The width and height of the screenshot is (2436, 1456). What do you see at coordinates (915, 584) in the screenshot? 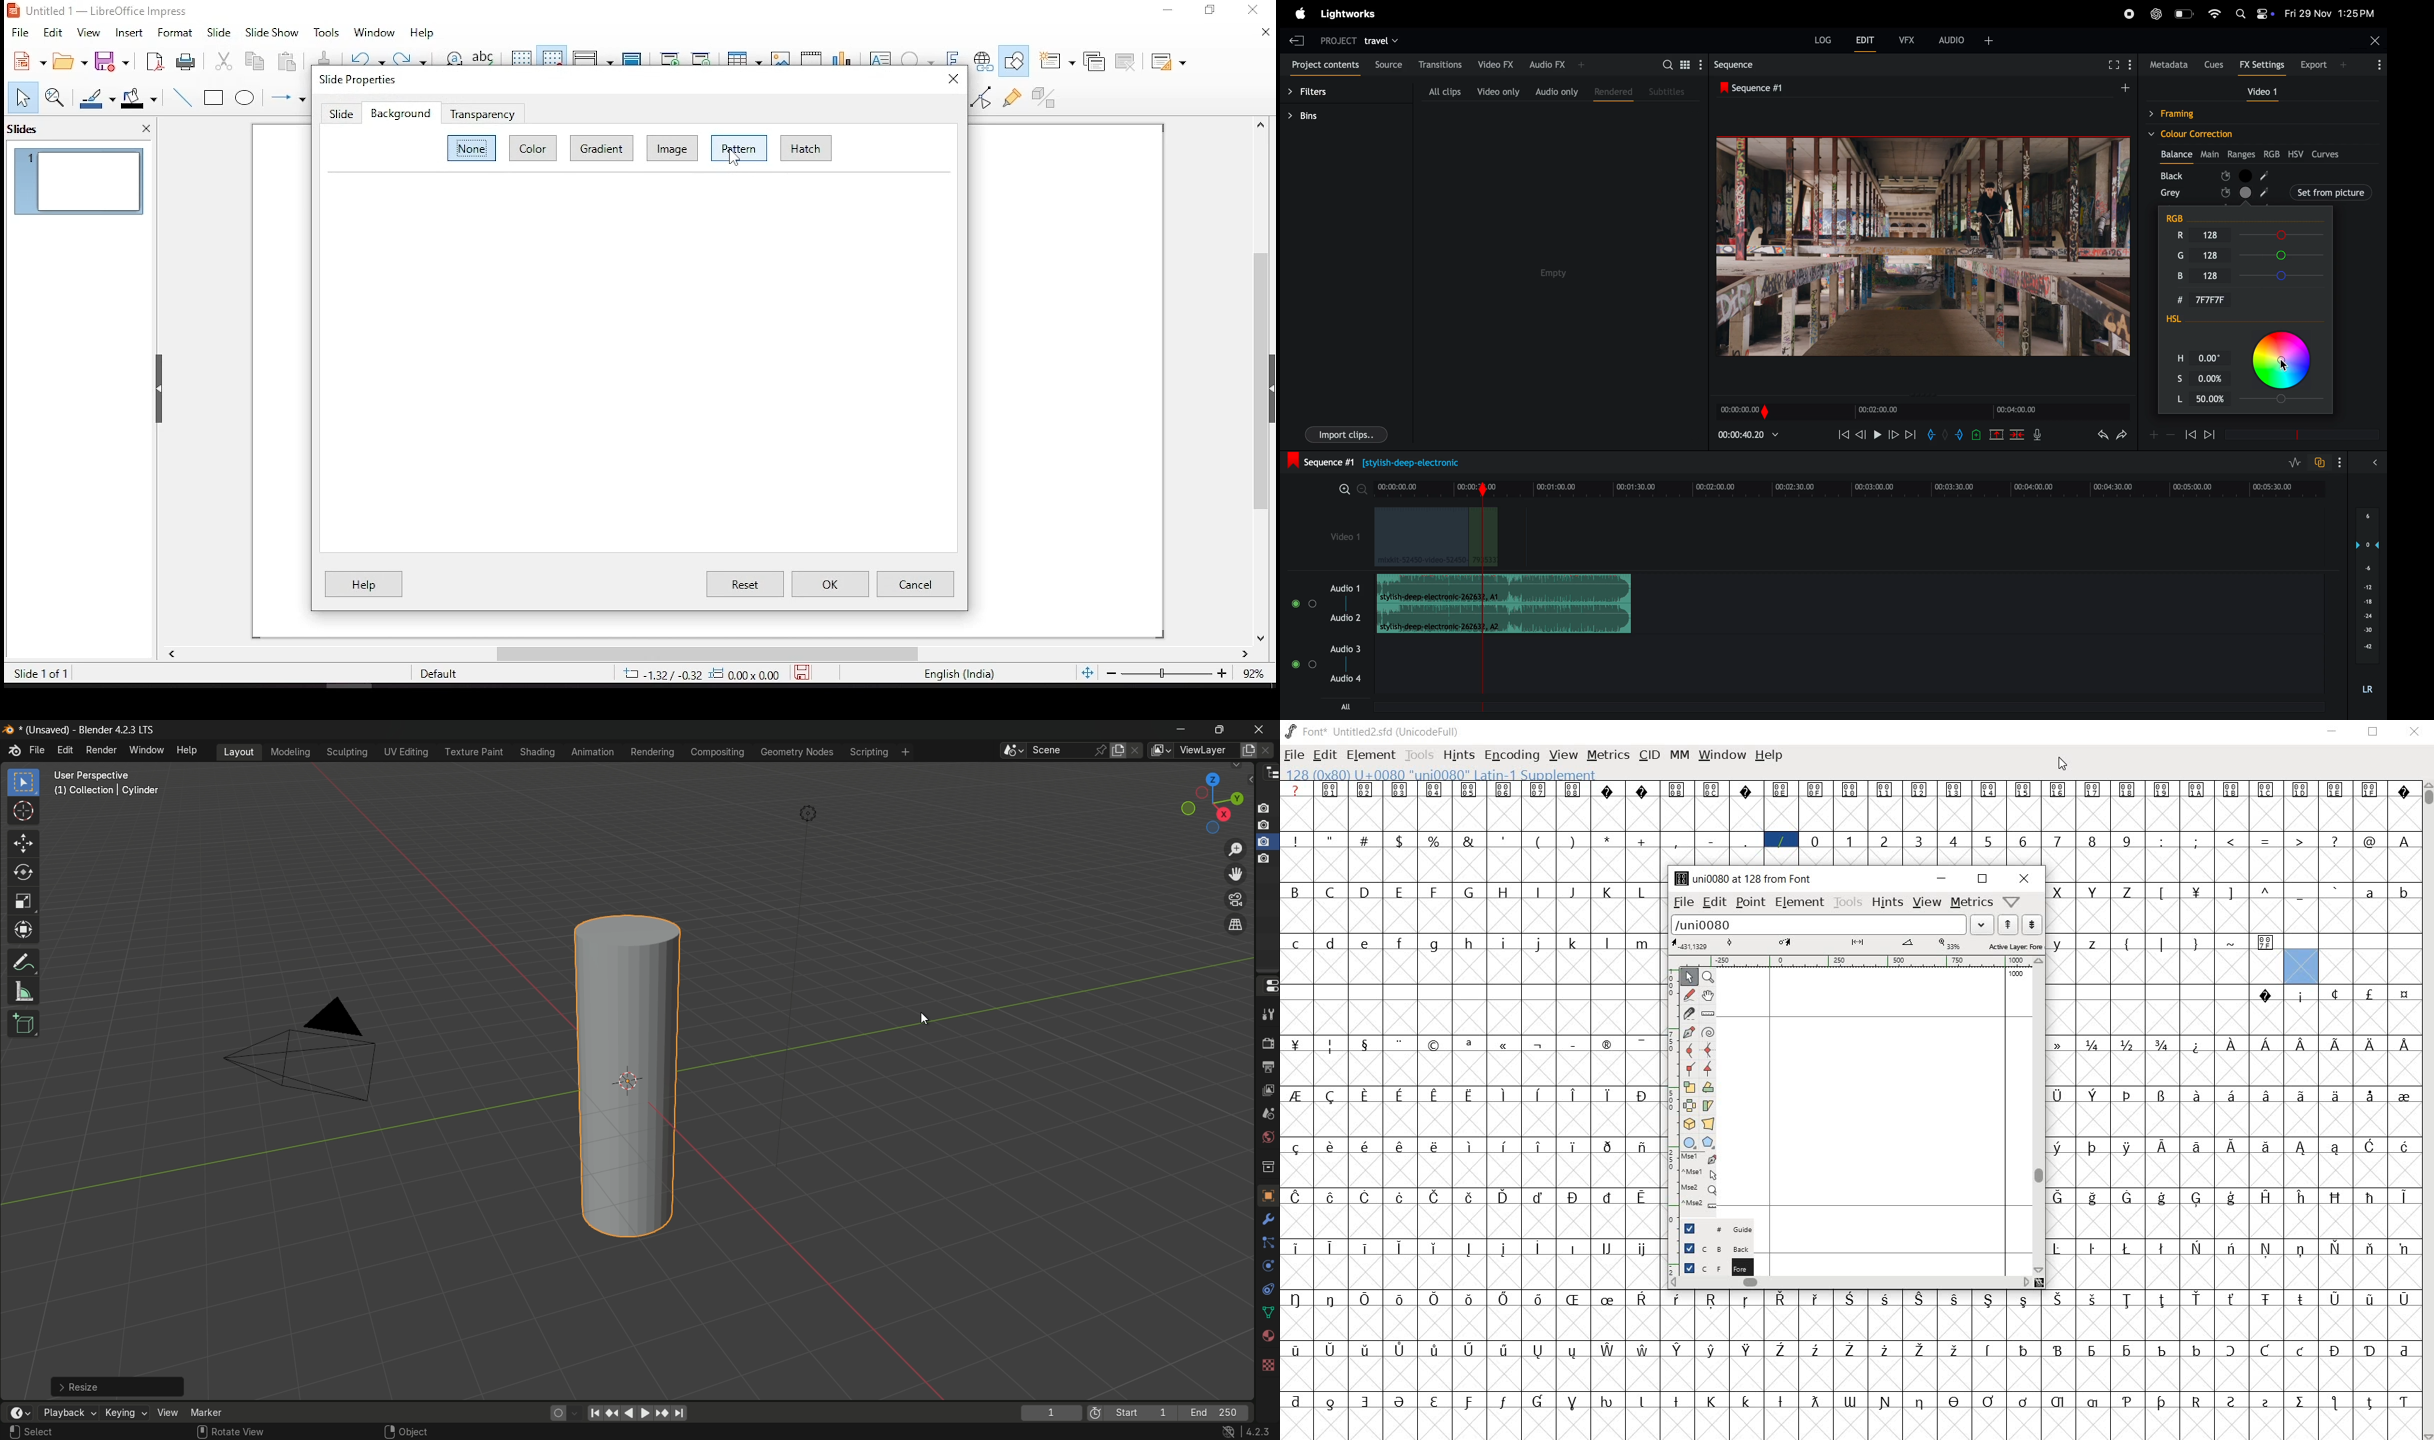
I see `cancel` at bounding box center [915, 584].